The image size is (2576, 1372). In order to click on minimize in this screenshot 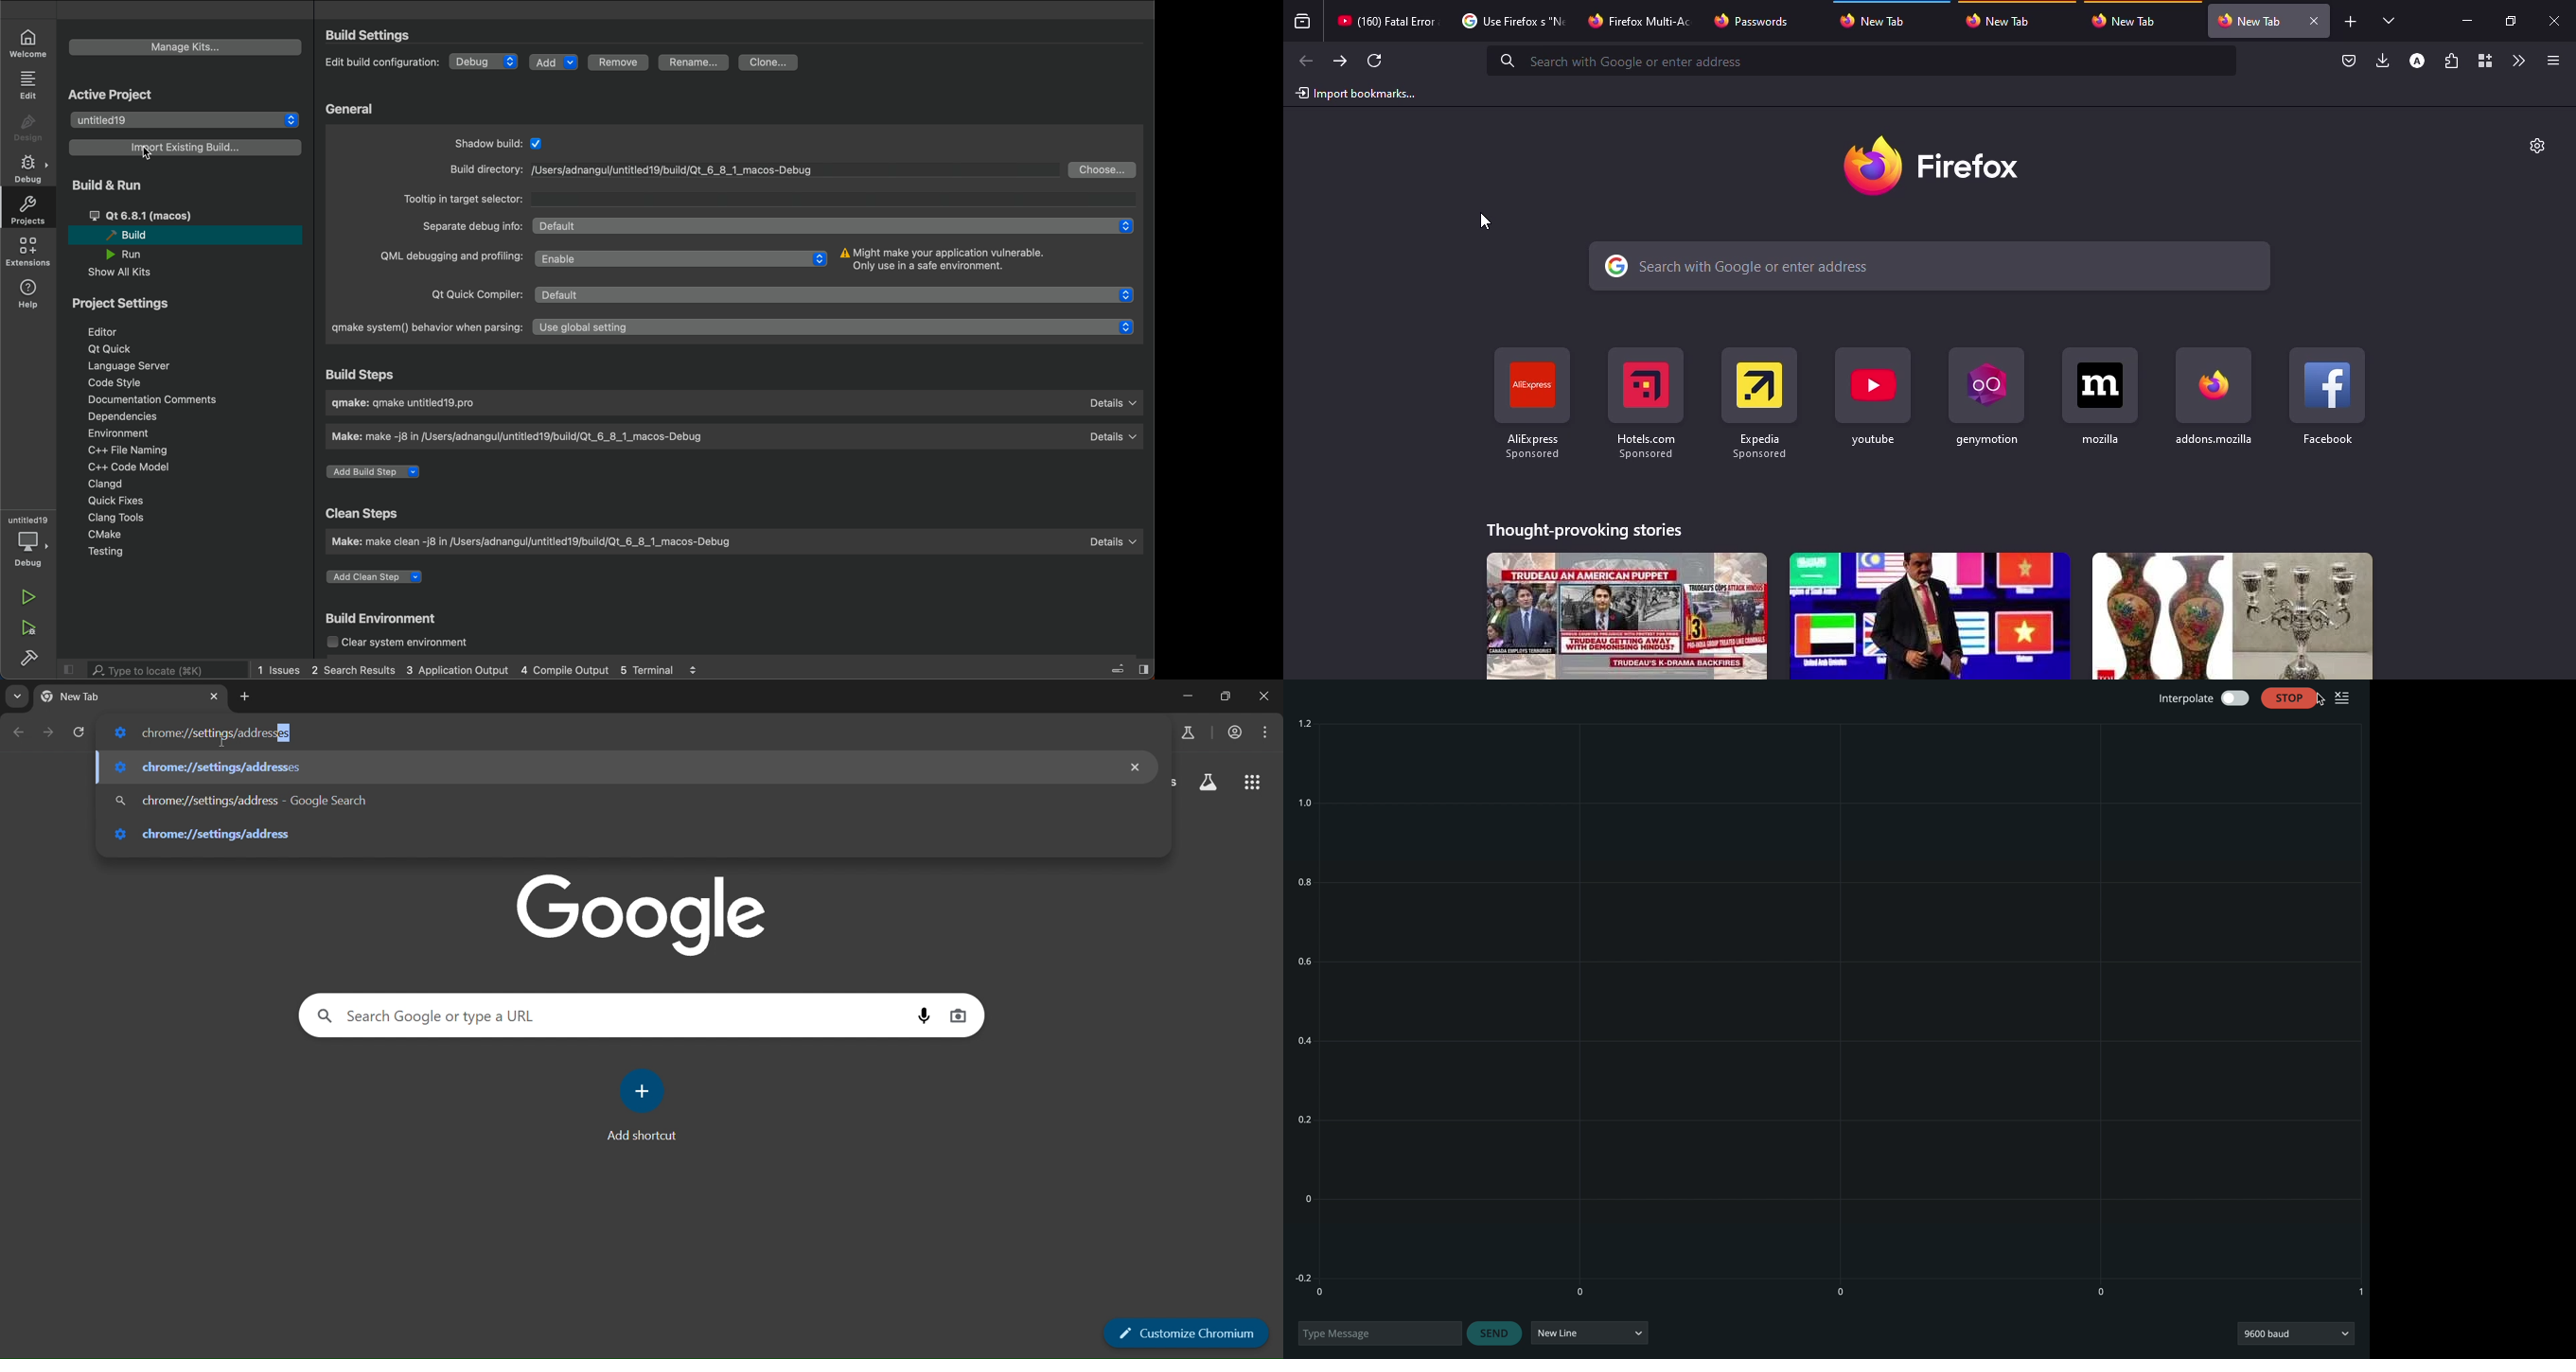, I will do `click(2471, 22)`.